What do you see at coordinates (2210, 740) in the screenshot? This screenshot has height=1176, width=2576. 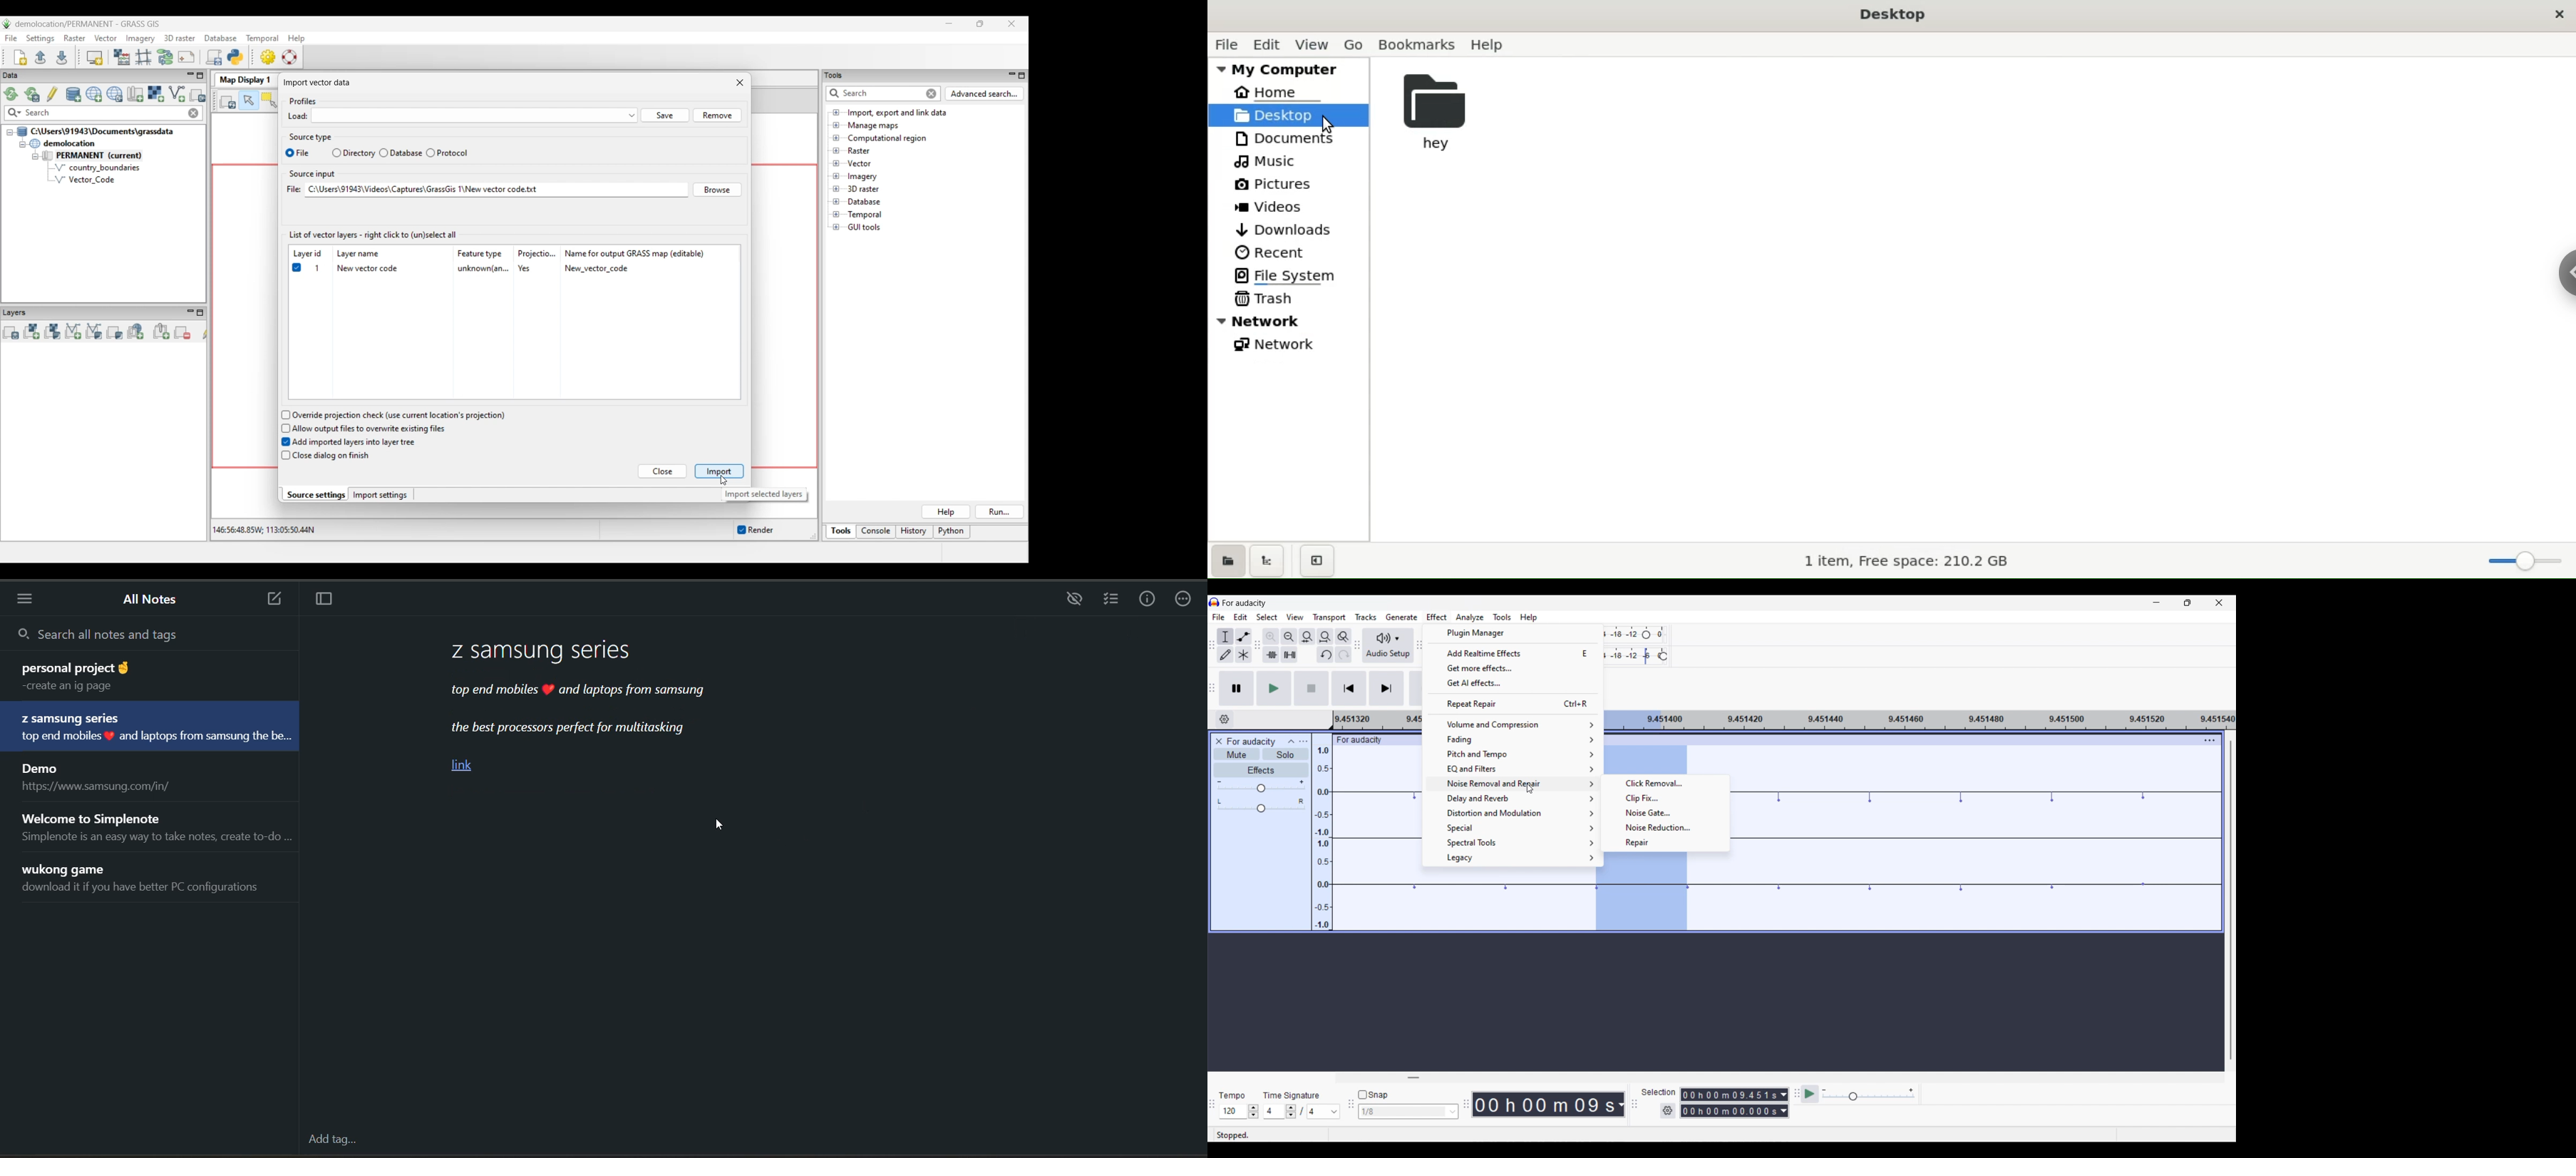 I see `Track settings` at bounding box center [2210, 740].